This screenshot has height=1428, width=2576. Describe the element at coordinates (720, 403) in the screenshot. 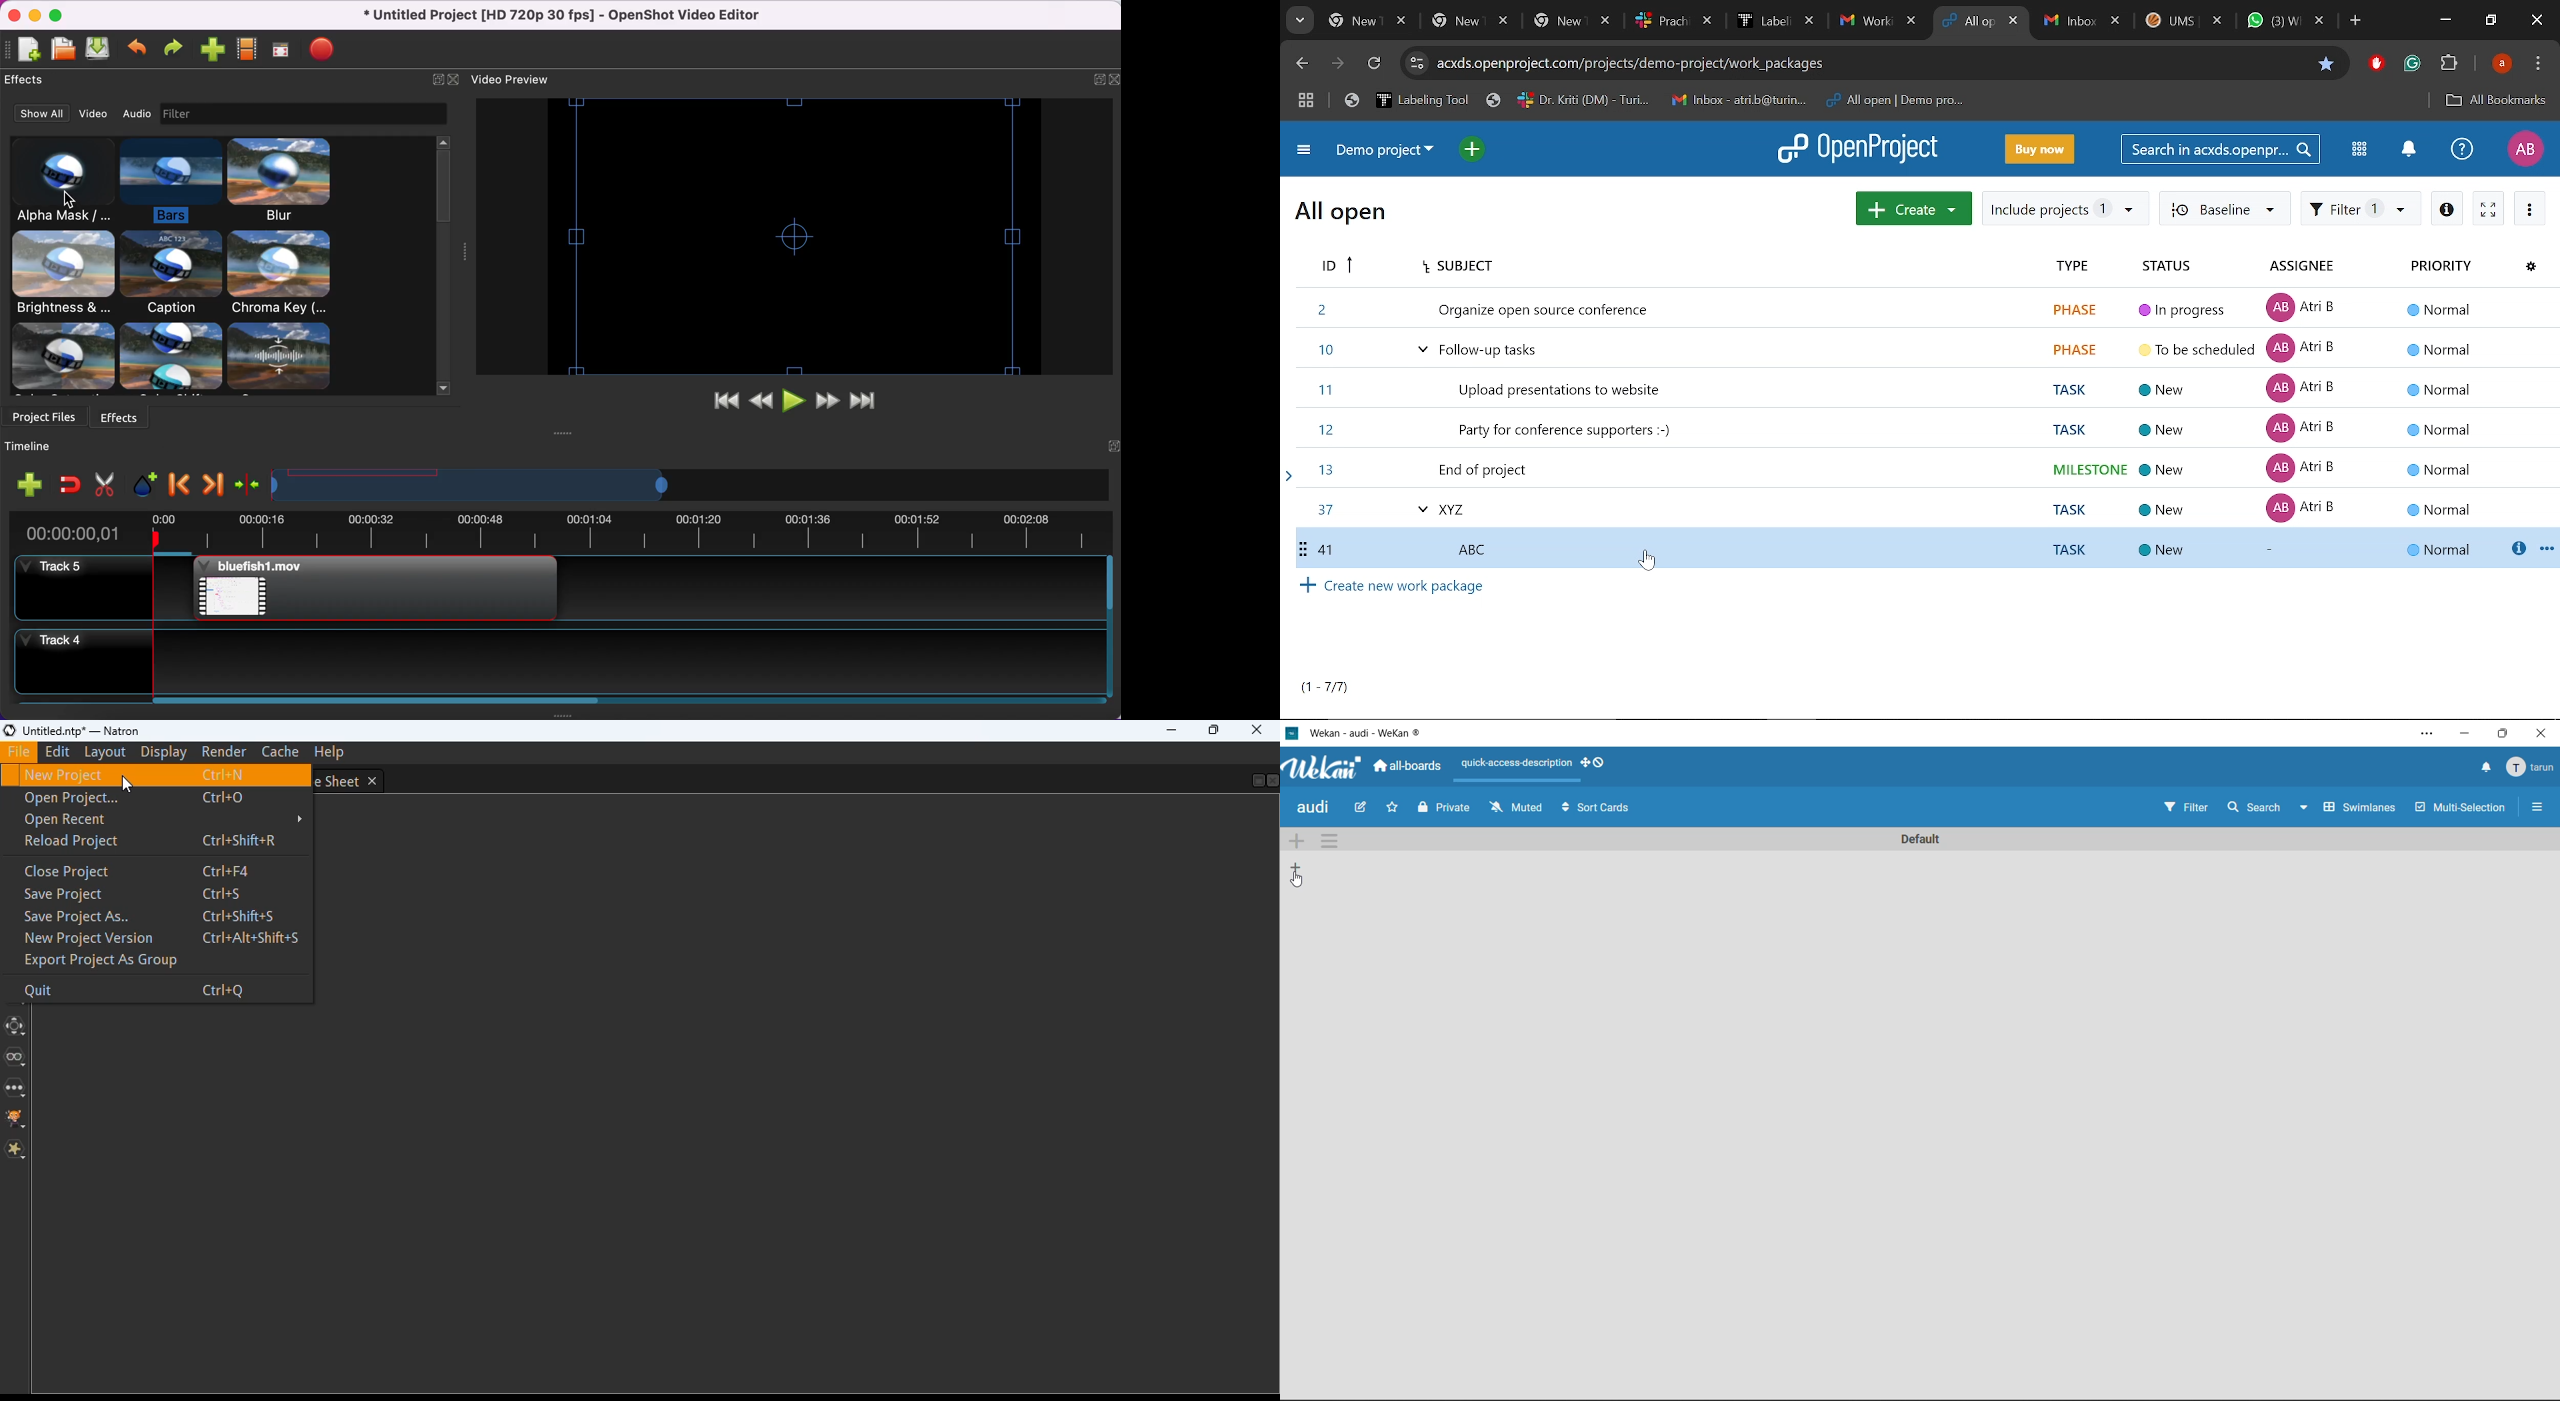

I see `jump to start` at that location.